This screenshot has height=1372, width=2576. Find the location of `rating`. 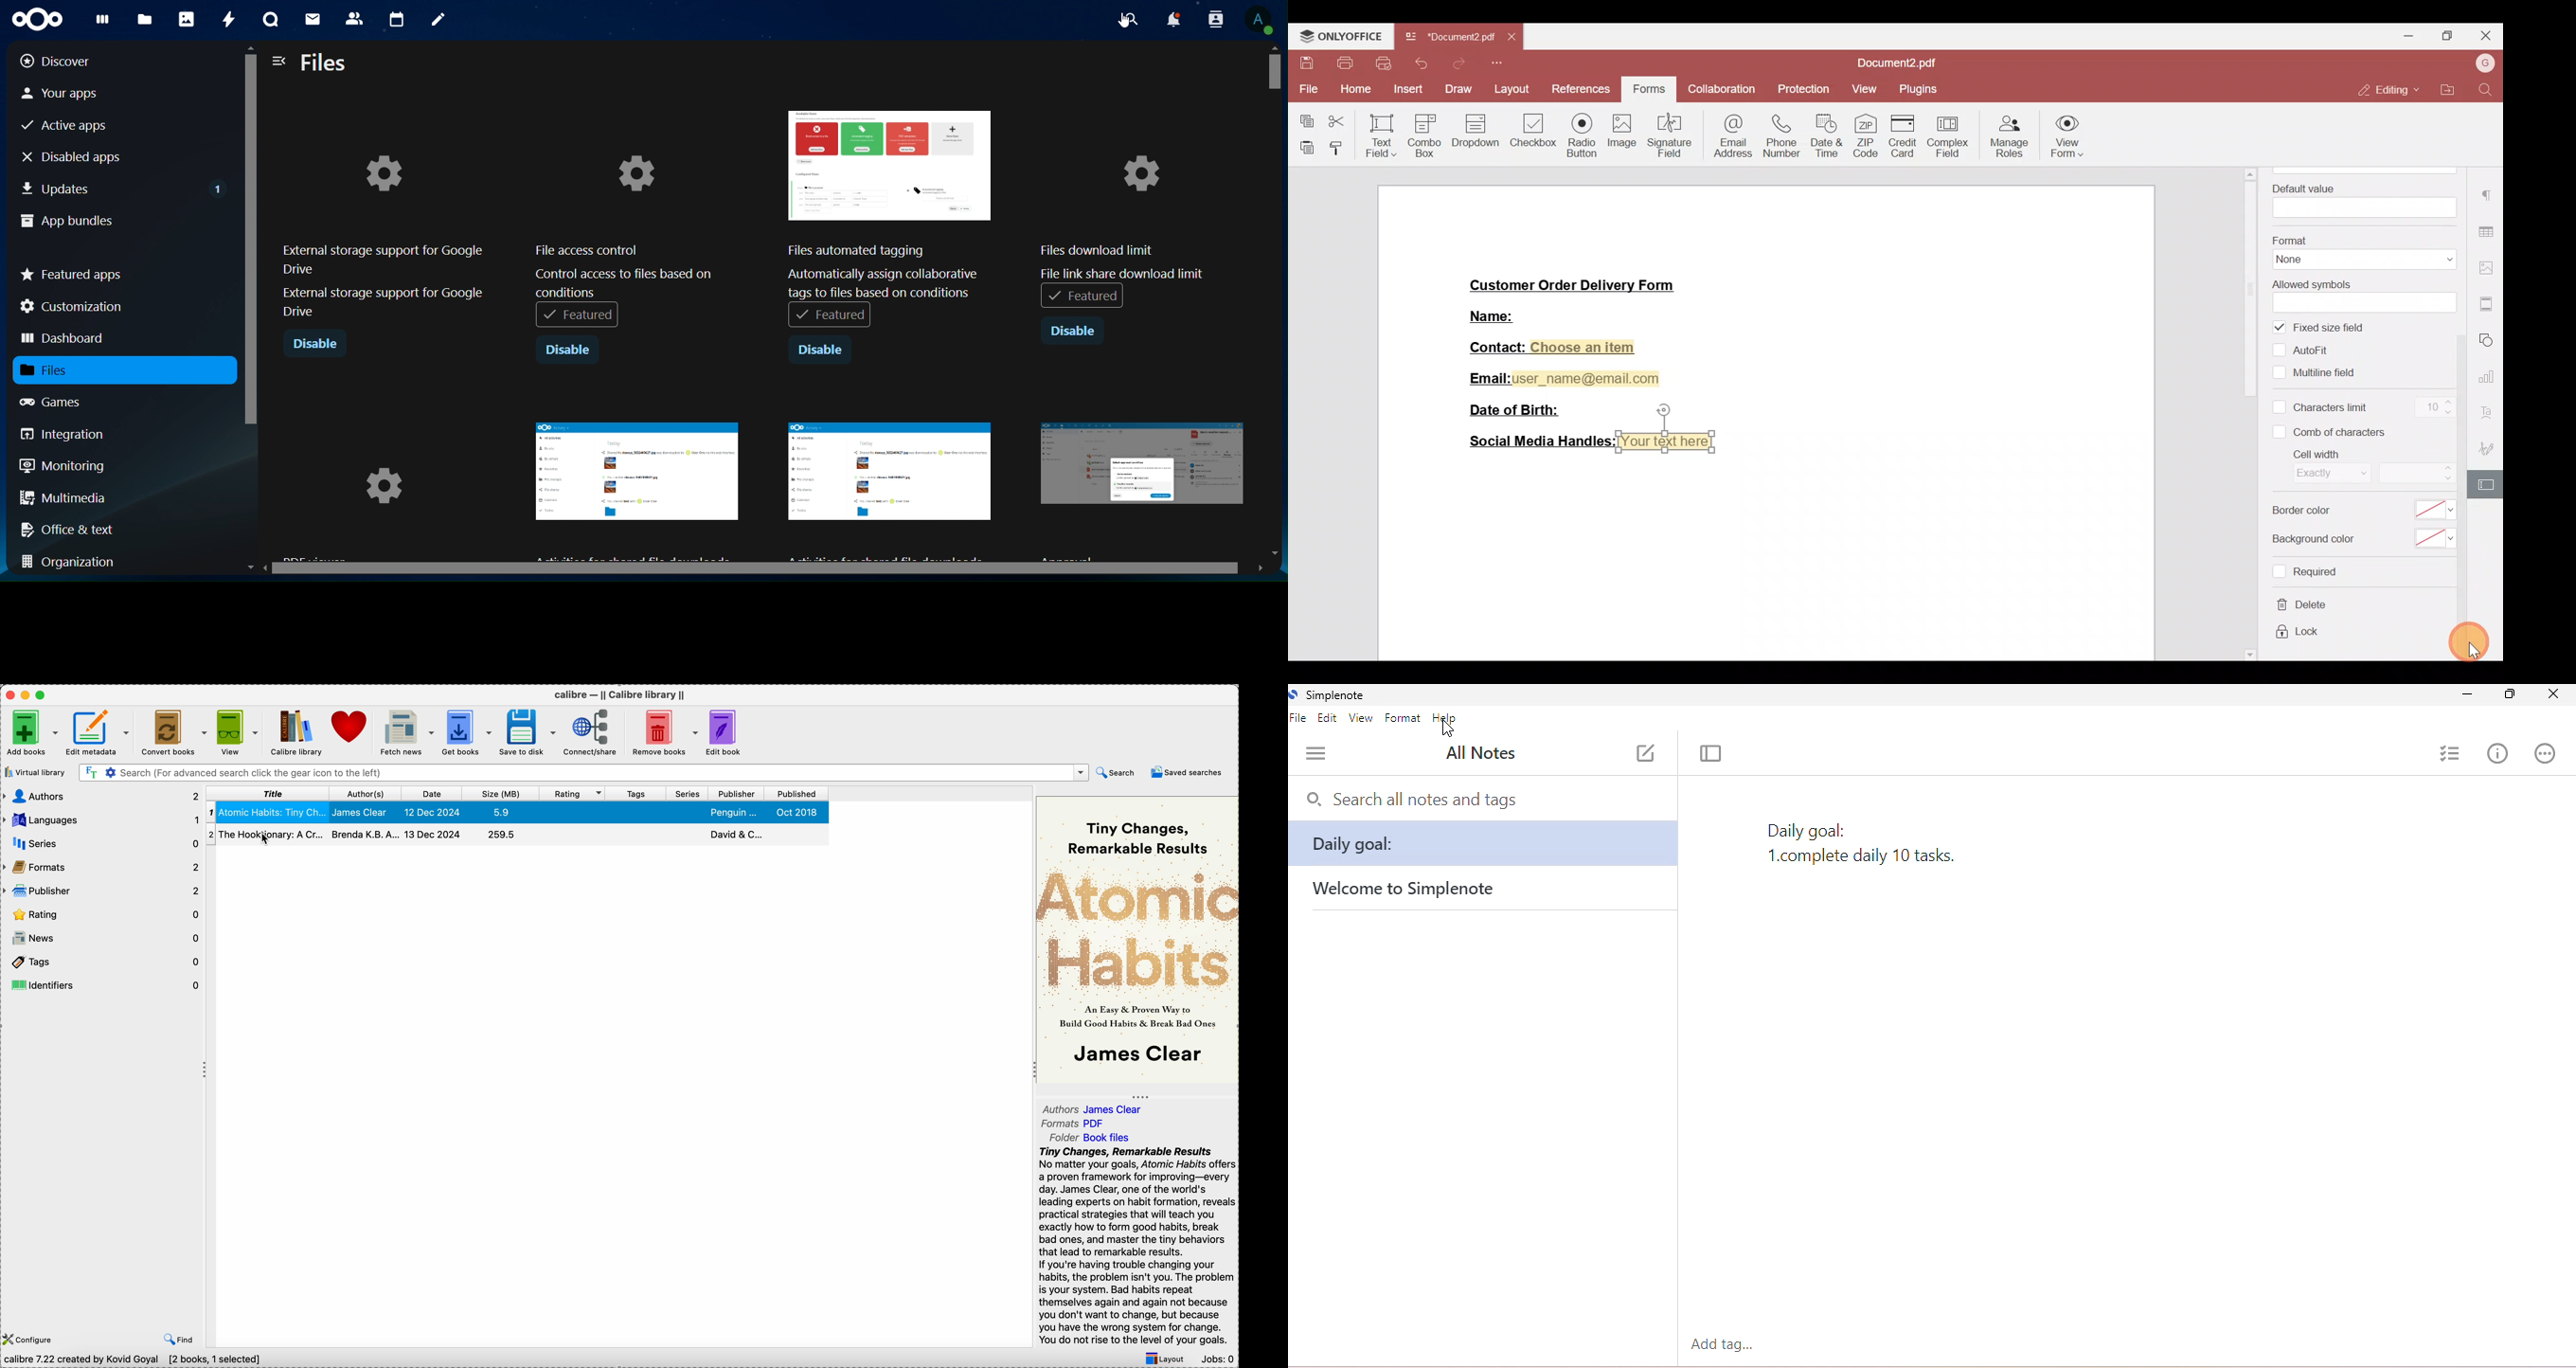

rating is located at coordinates (574, 794).